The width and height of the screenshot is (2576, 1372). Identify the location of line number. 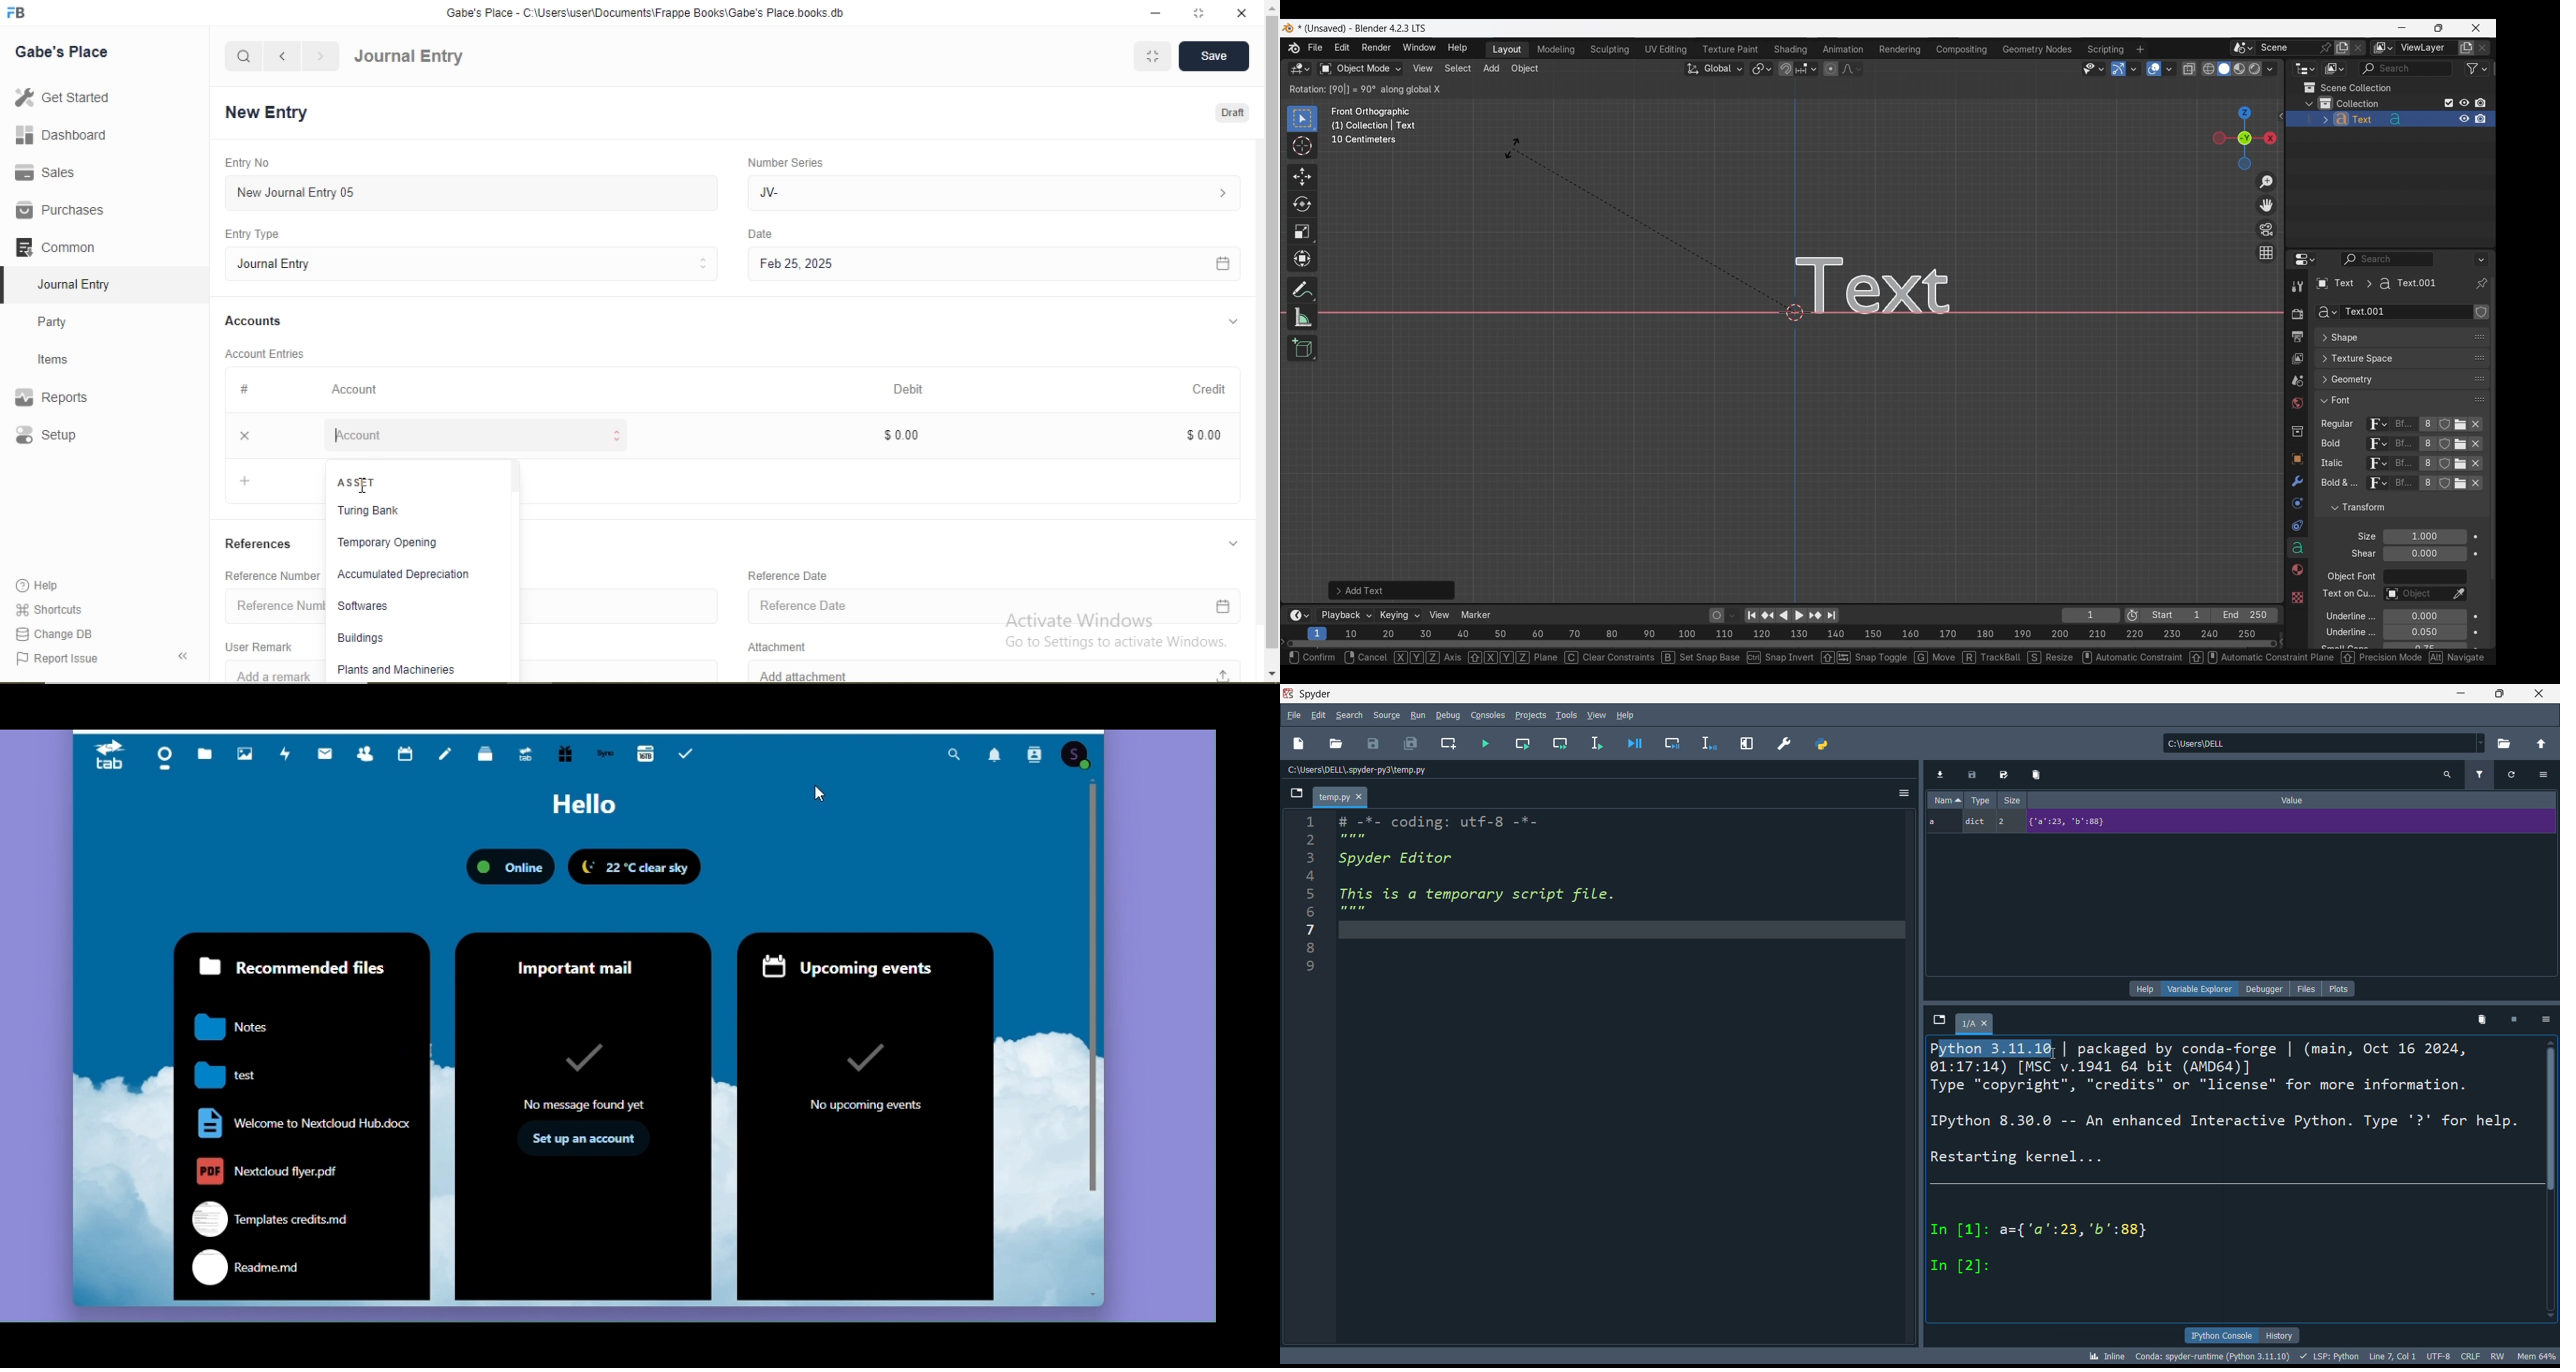
(1307, 1077).